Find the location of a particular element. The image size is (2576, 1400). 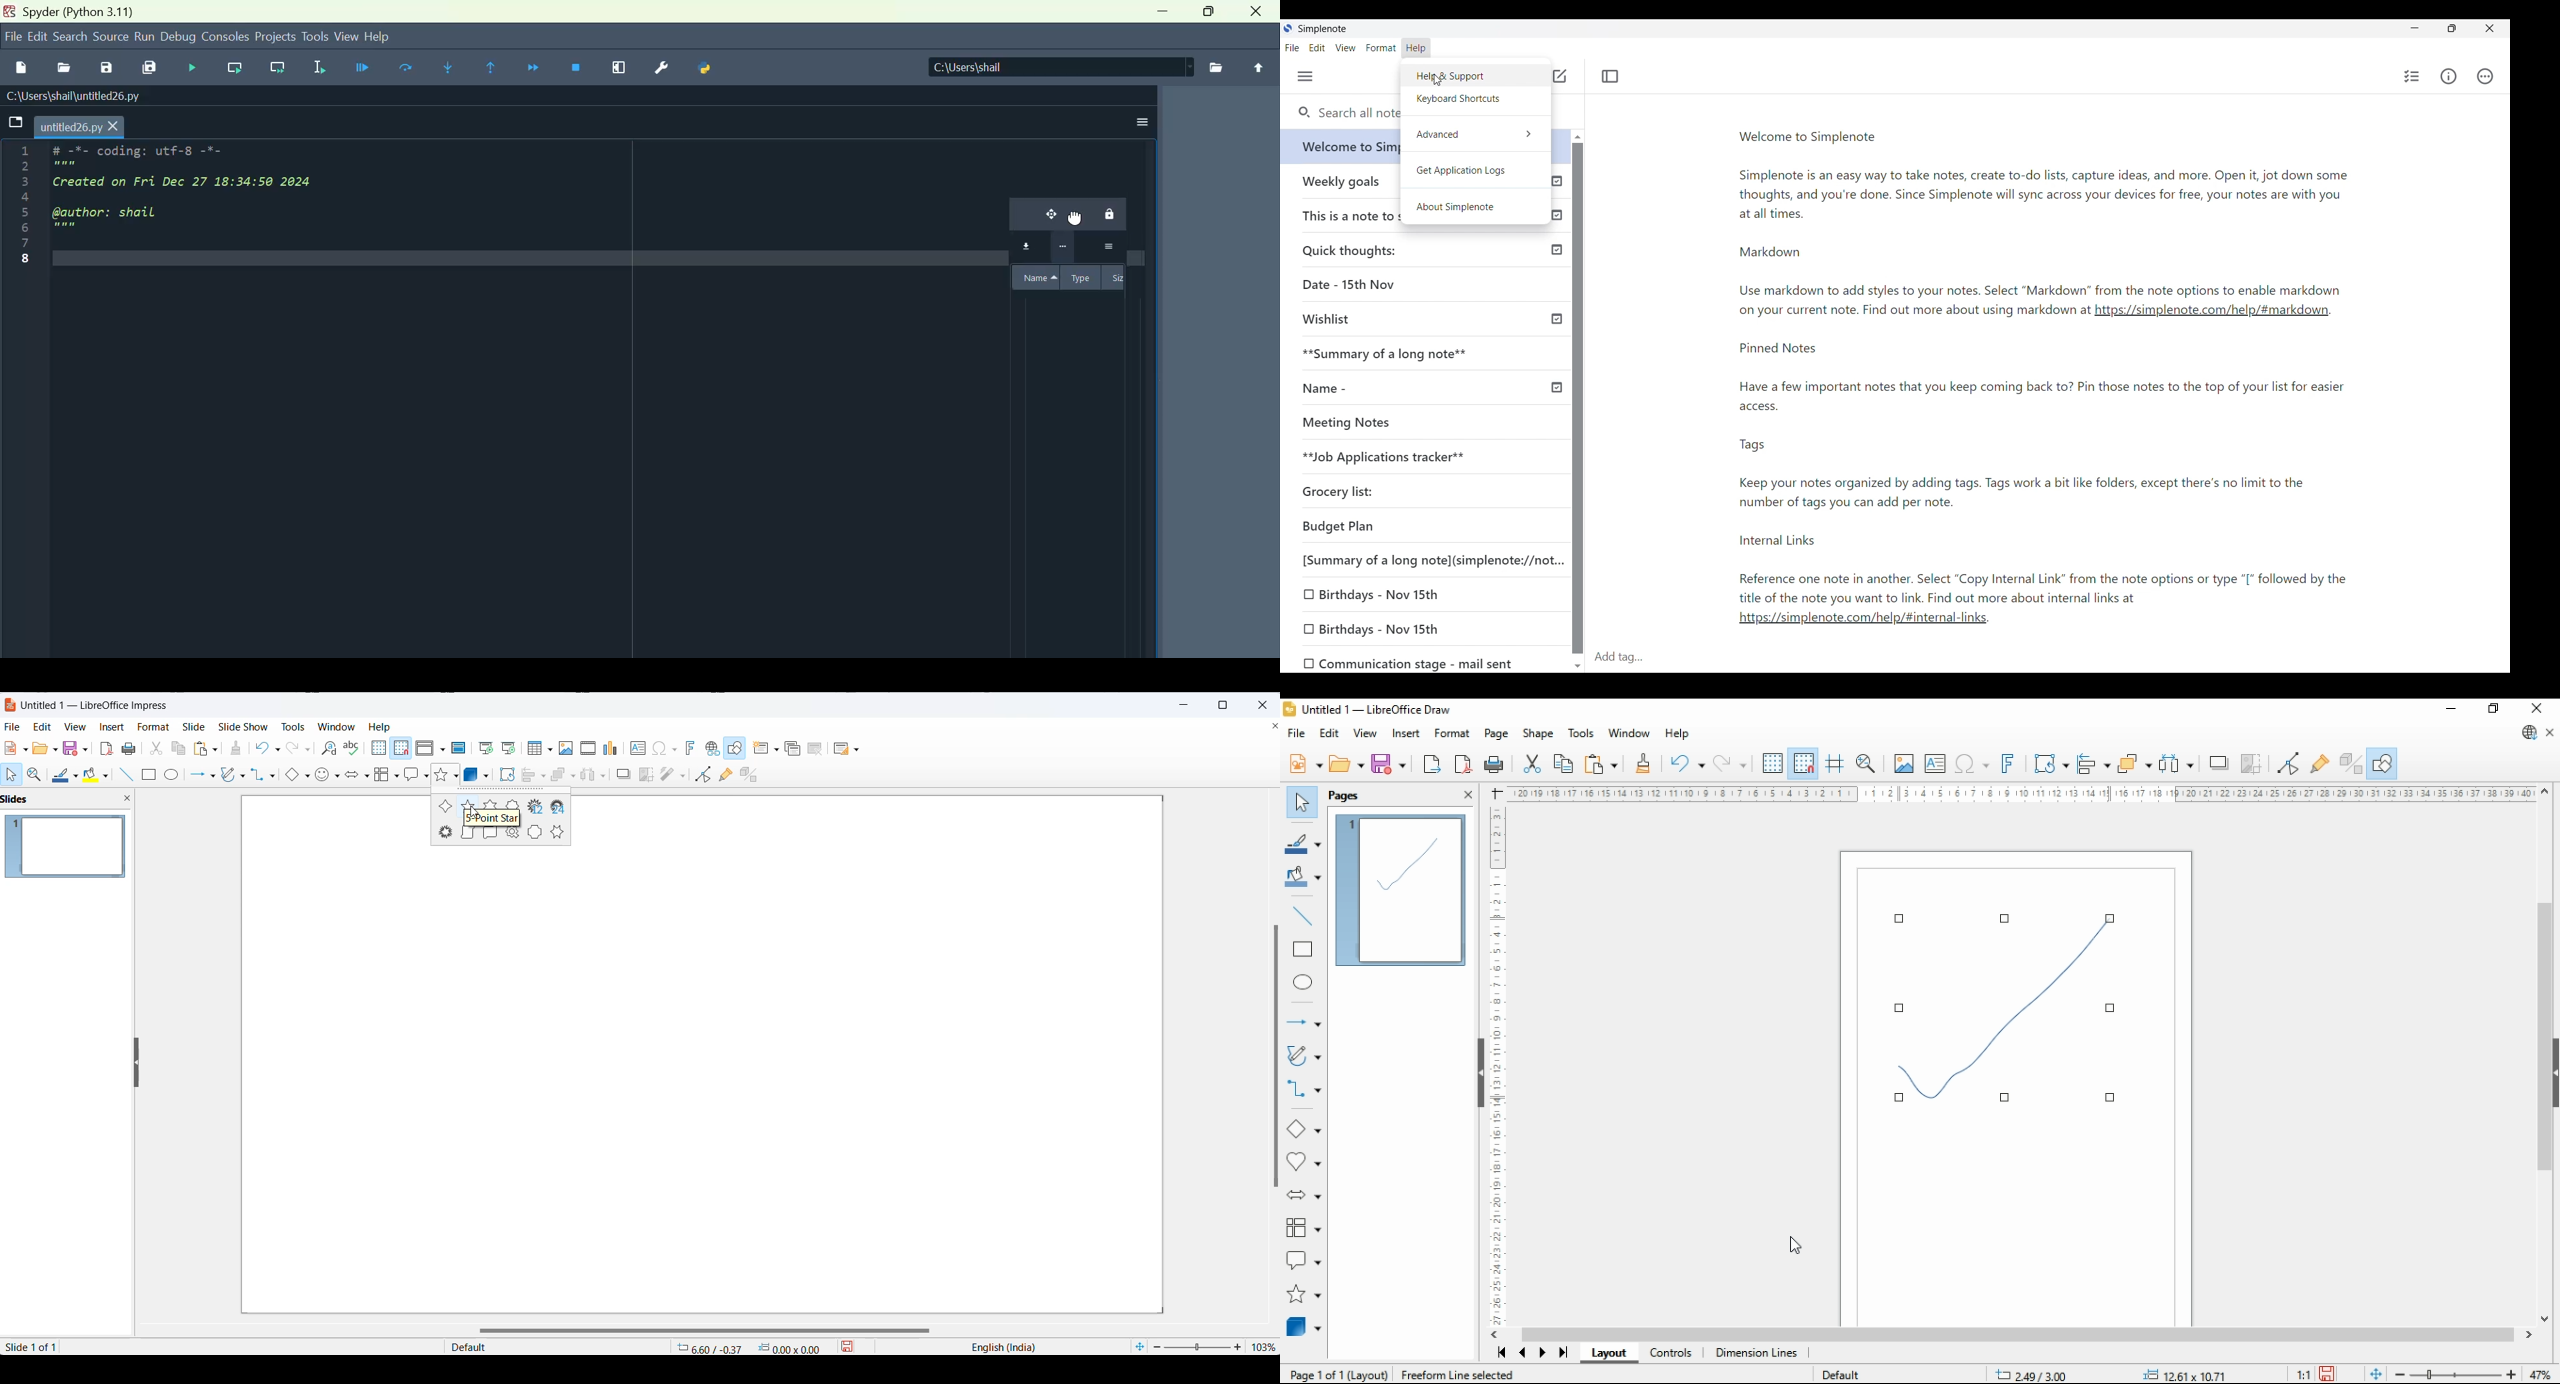

fill color is located at coordinates (99, 774).